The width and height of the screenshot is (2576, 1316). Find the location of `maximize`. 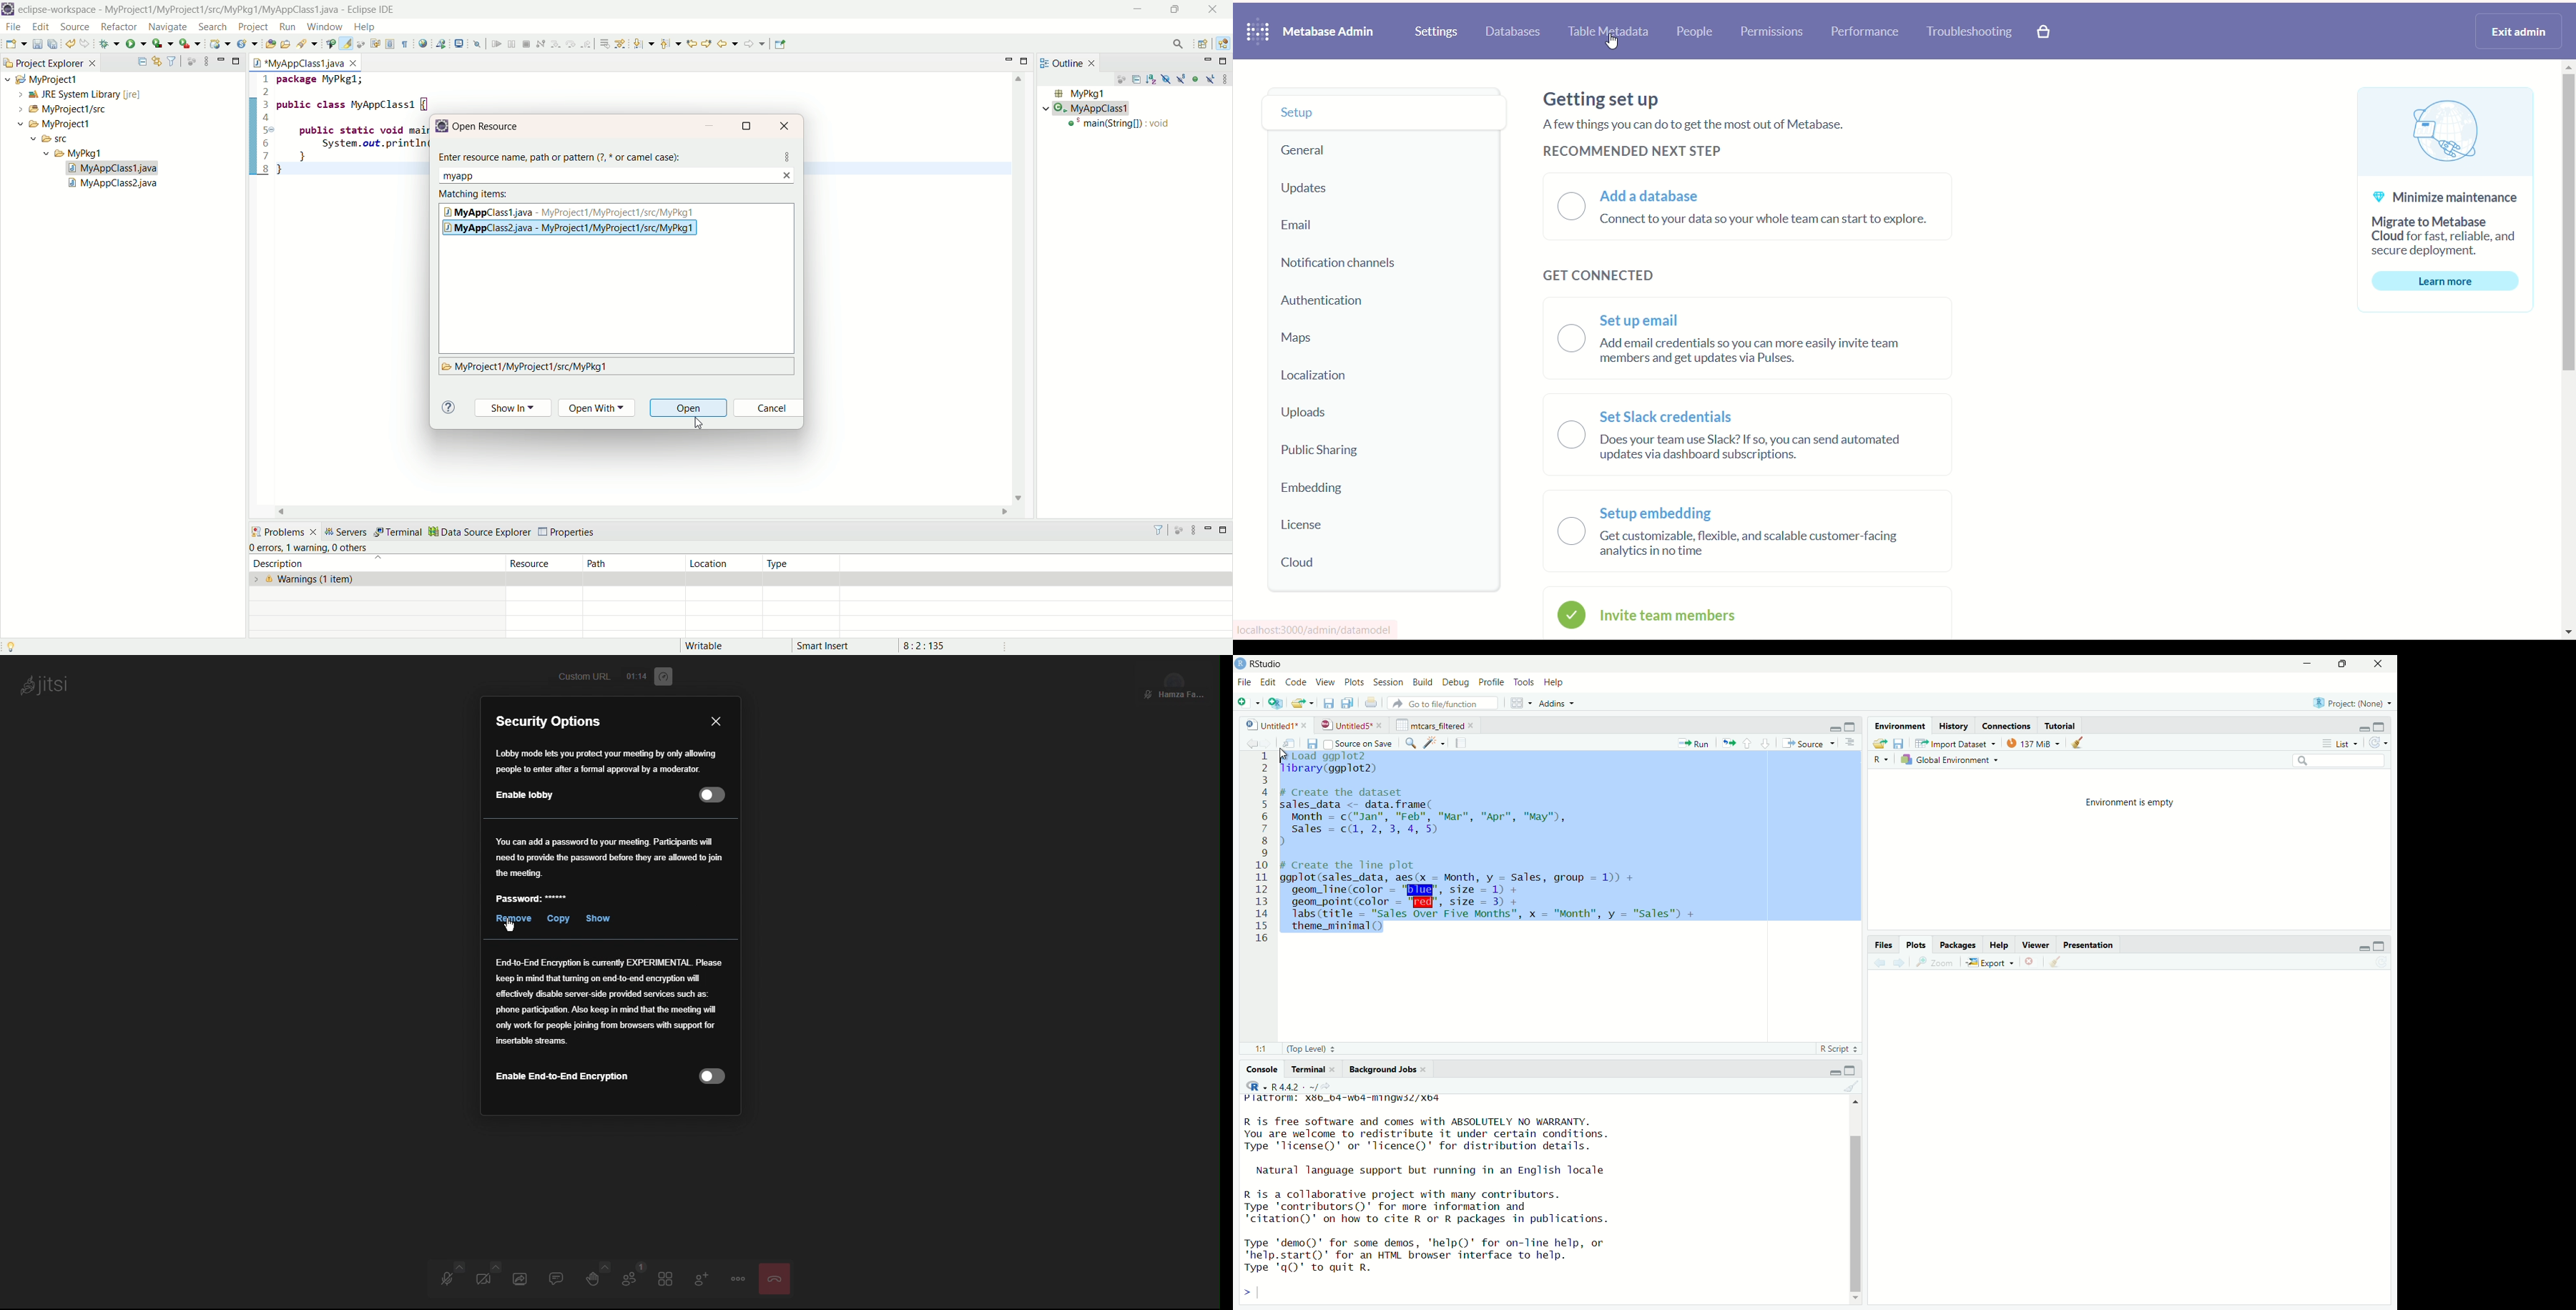

maximize is located at coordinates (2382, 726).